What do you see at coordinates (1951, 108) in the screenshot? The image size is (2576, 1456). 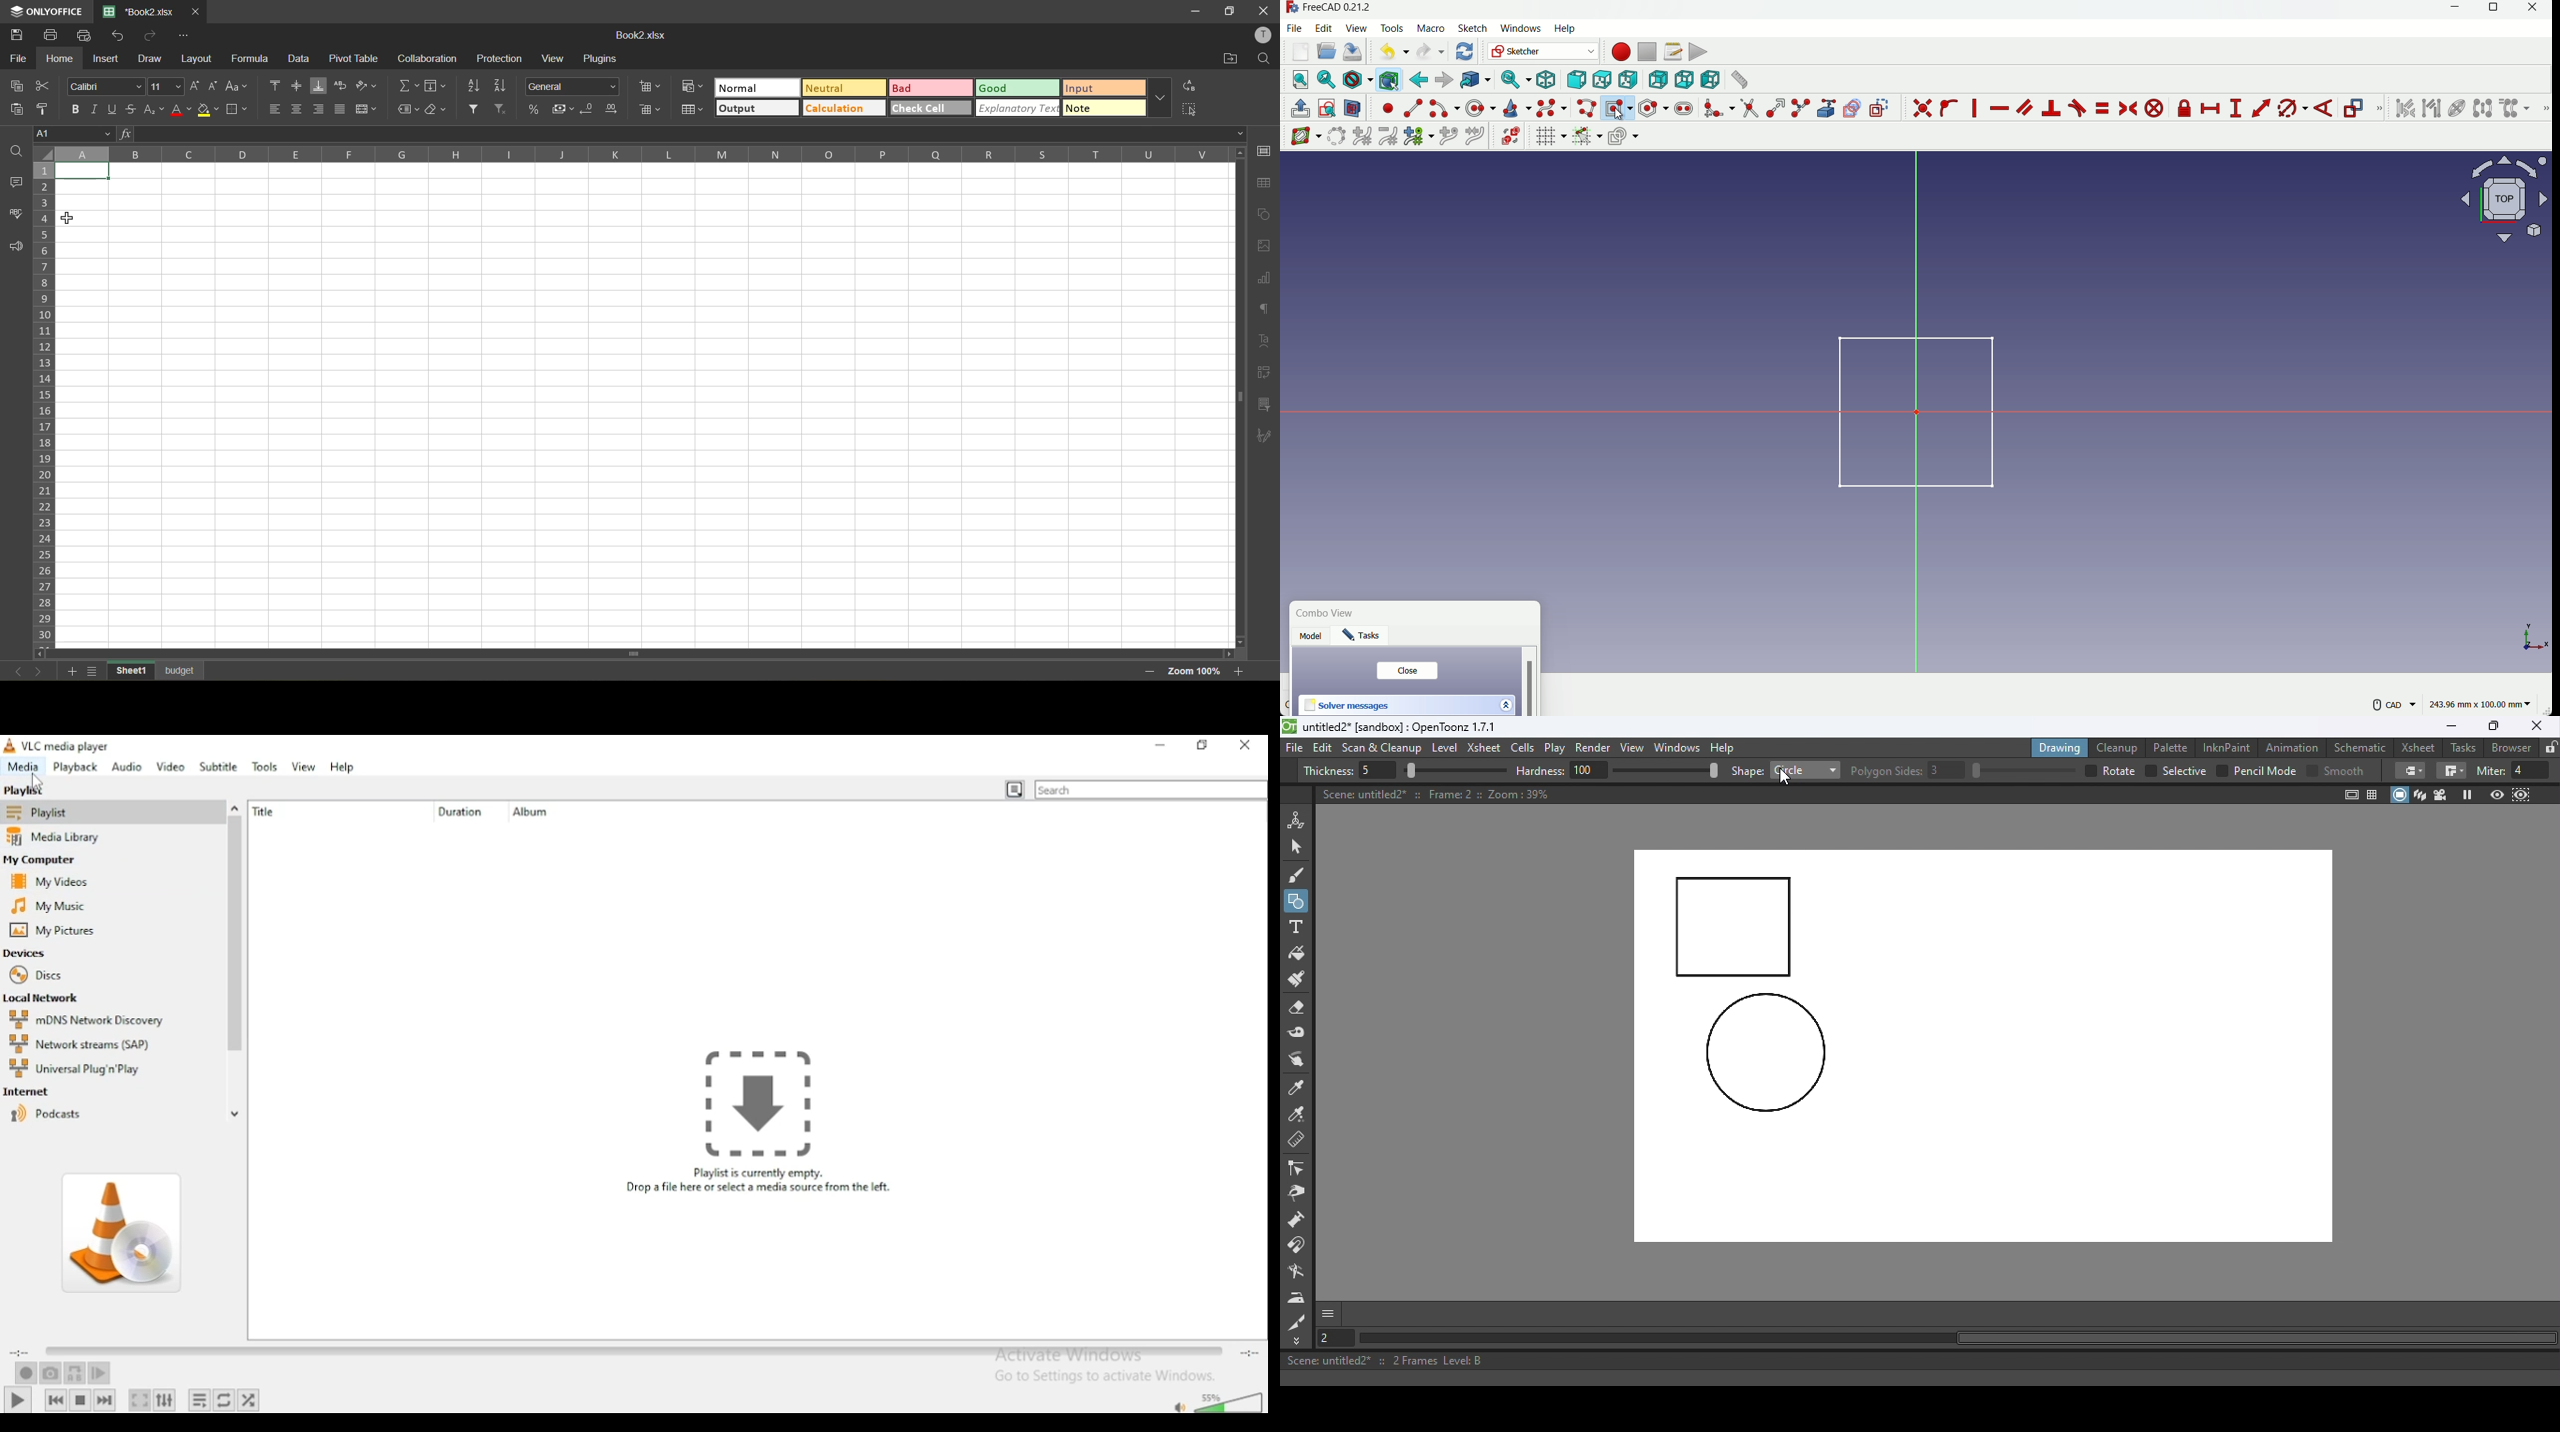 I see `constraint point on to object` at bounding box center [1951, 108].